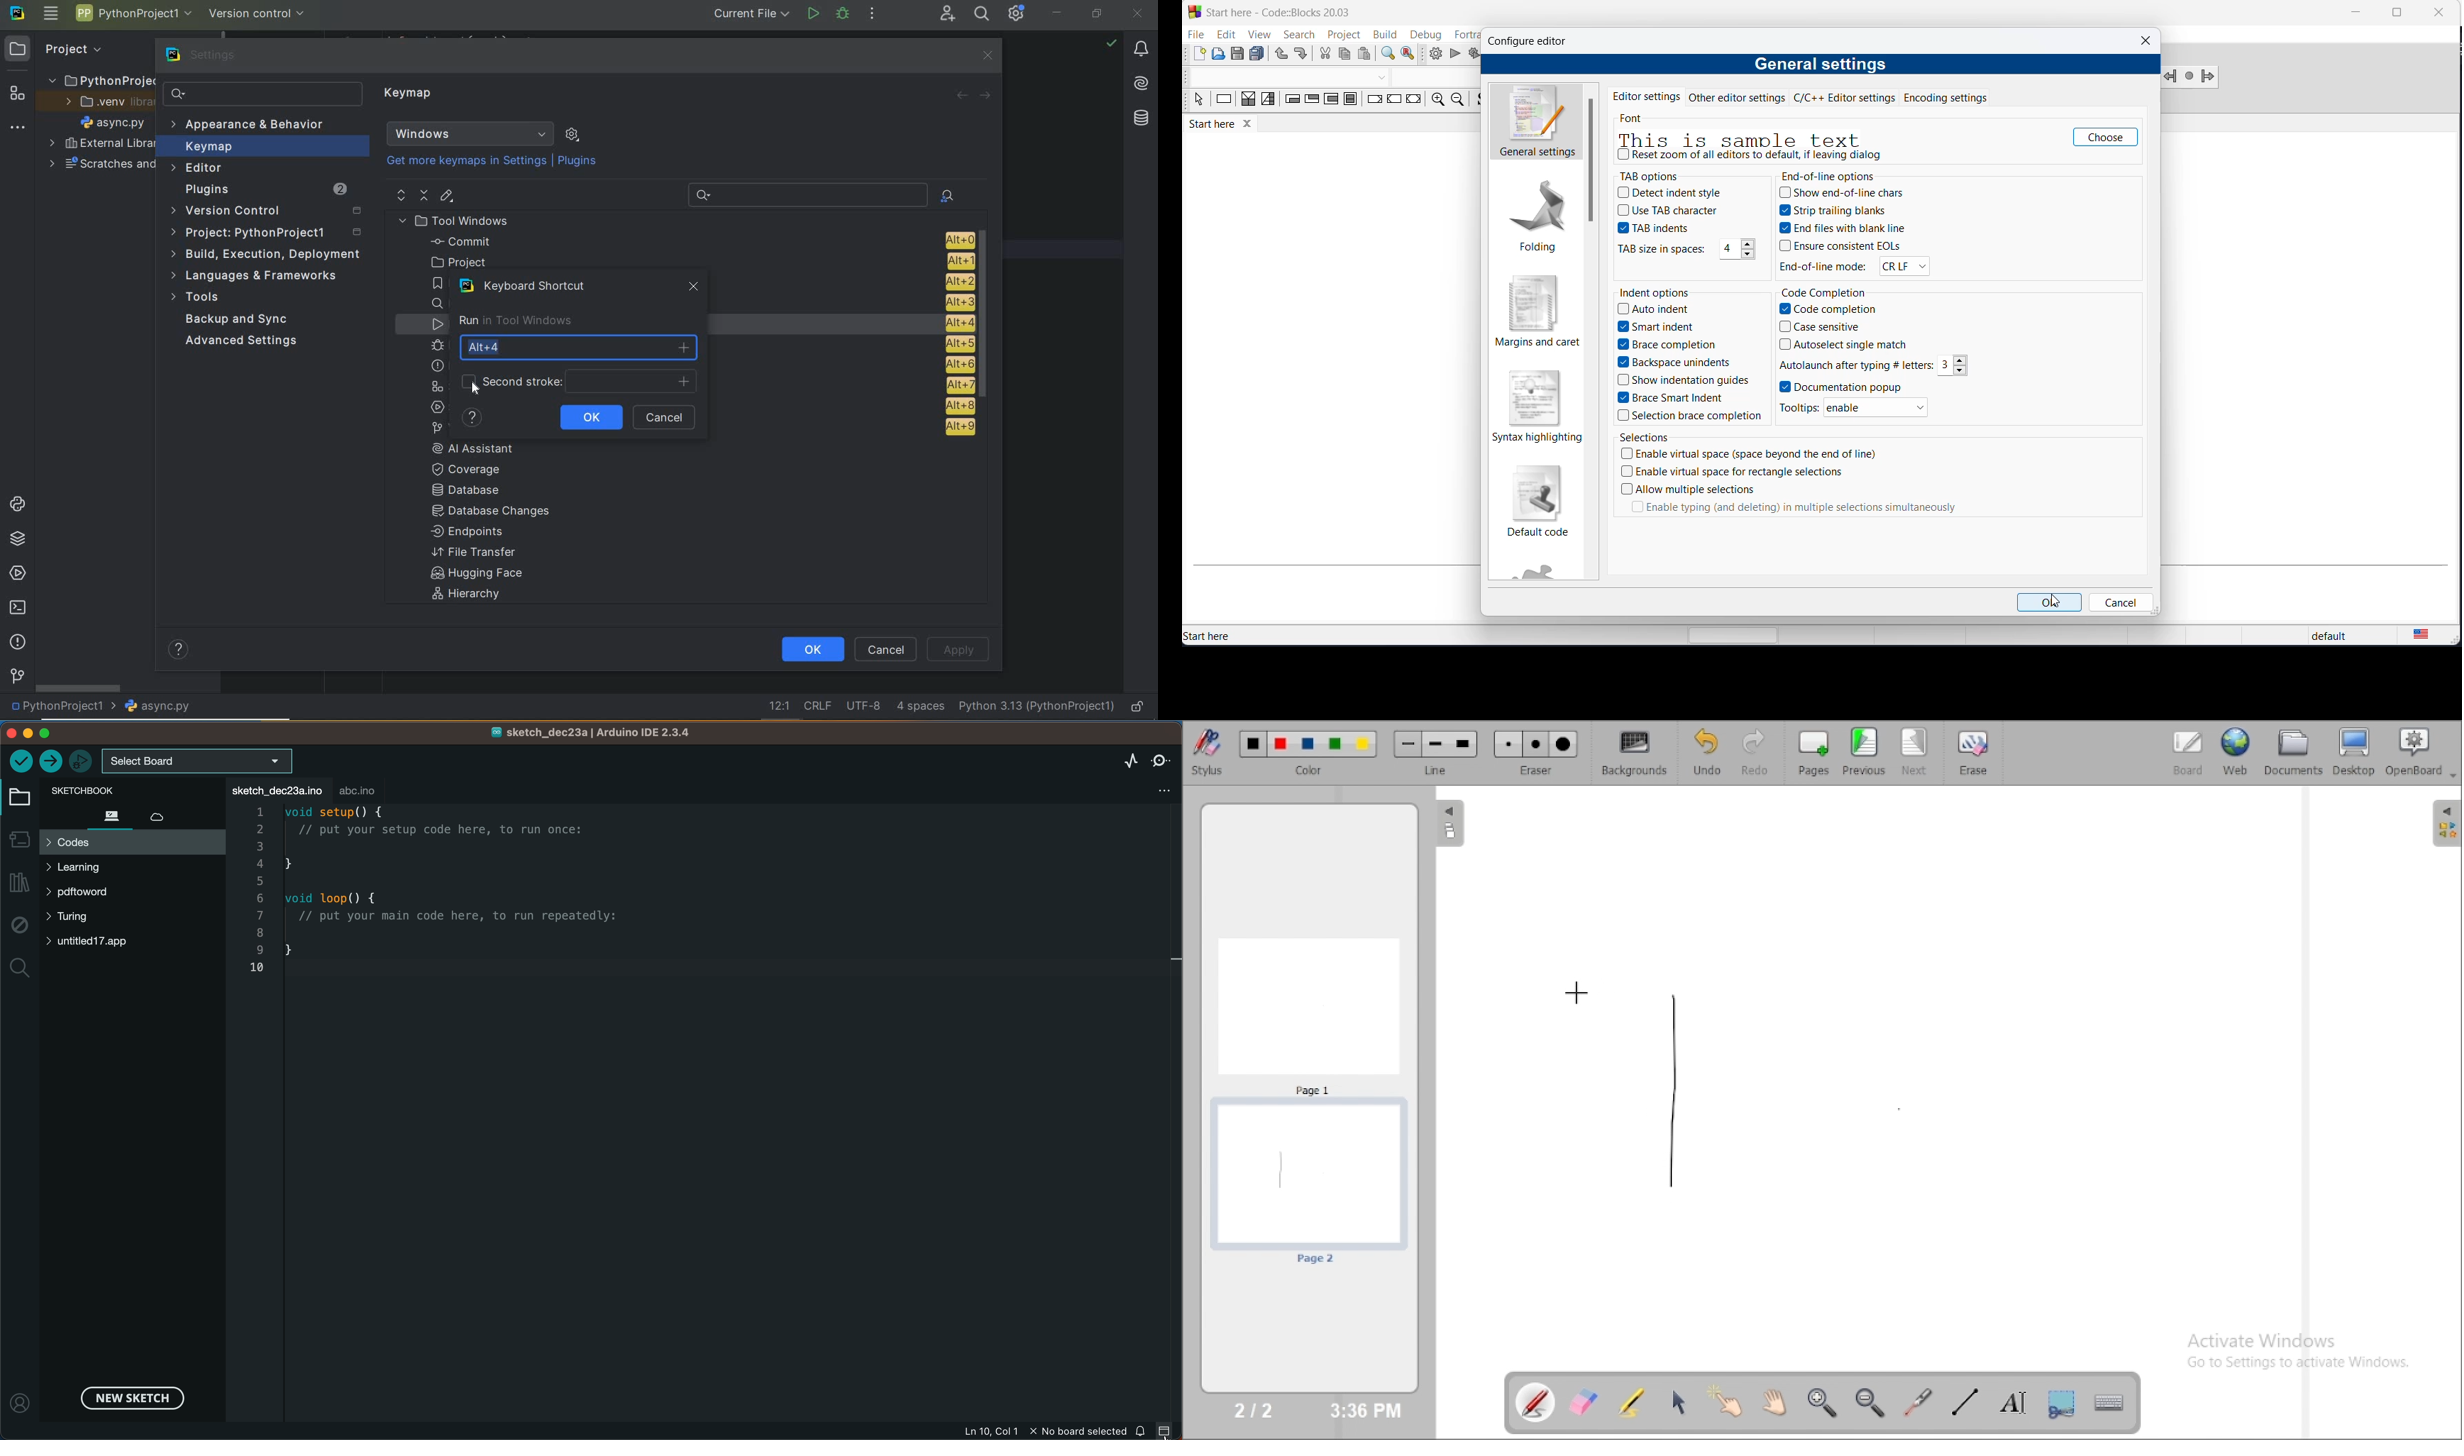 Image resolution: width=2464 pixels, height=1456 pixels. Describe the element at coordinates (101, 165) in the screenshot. I see `scratches and consoles` at that location.